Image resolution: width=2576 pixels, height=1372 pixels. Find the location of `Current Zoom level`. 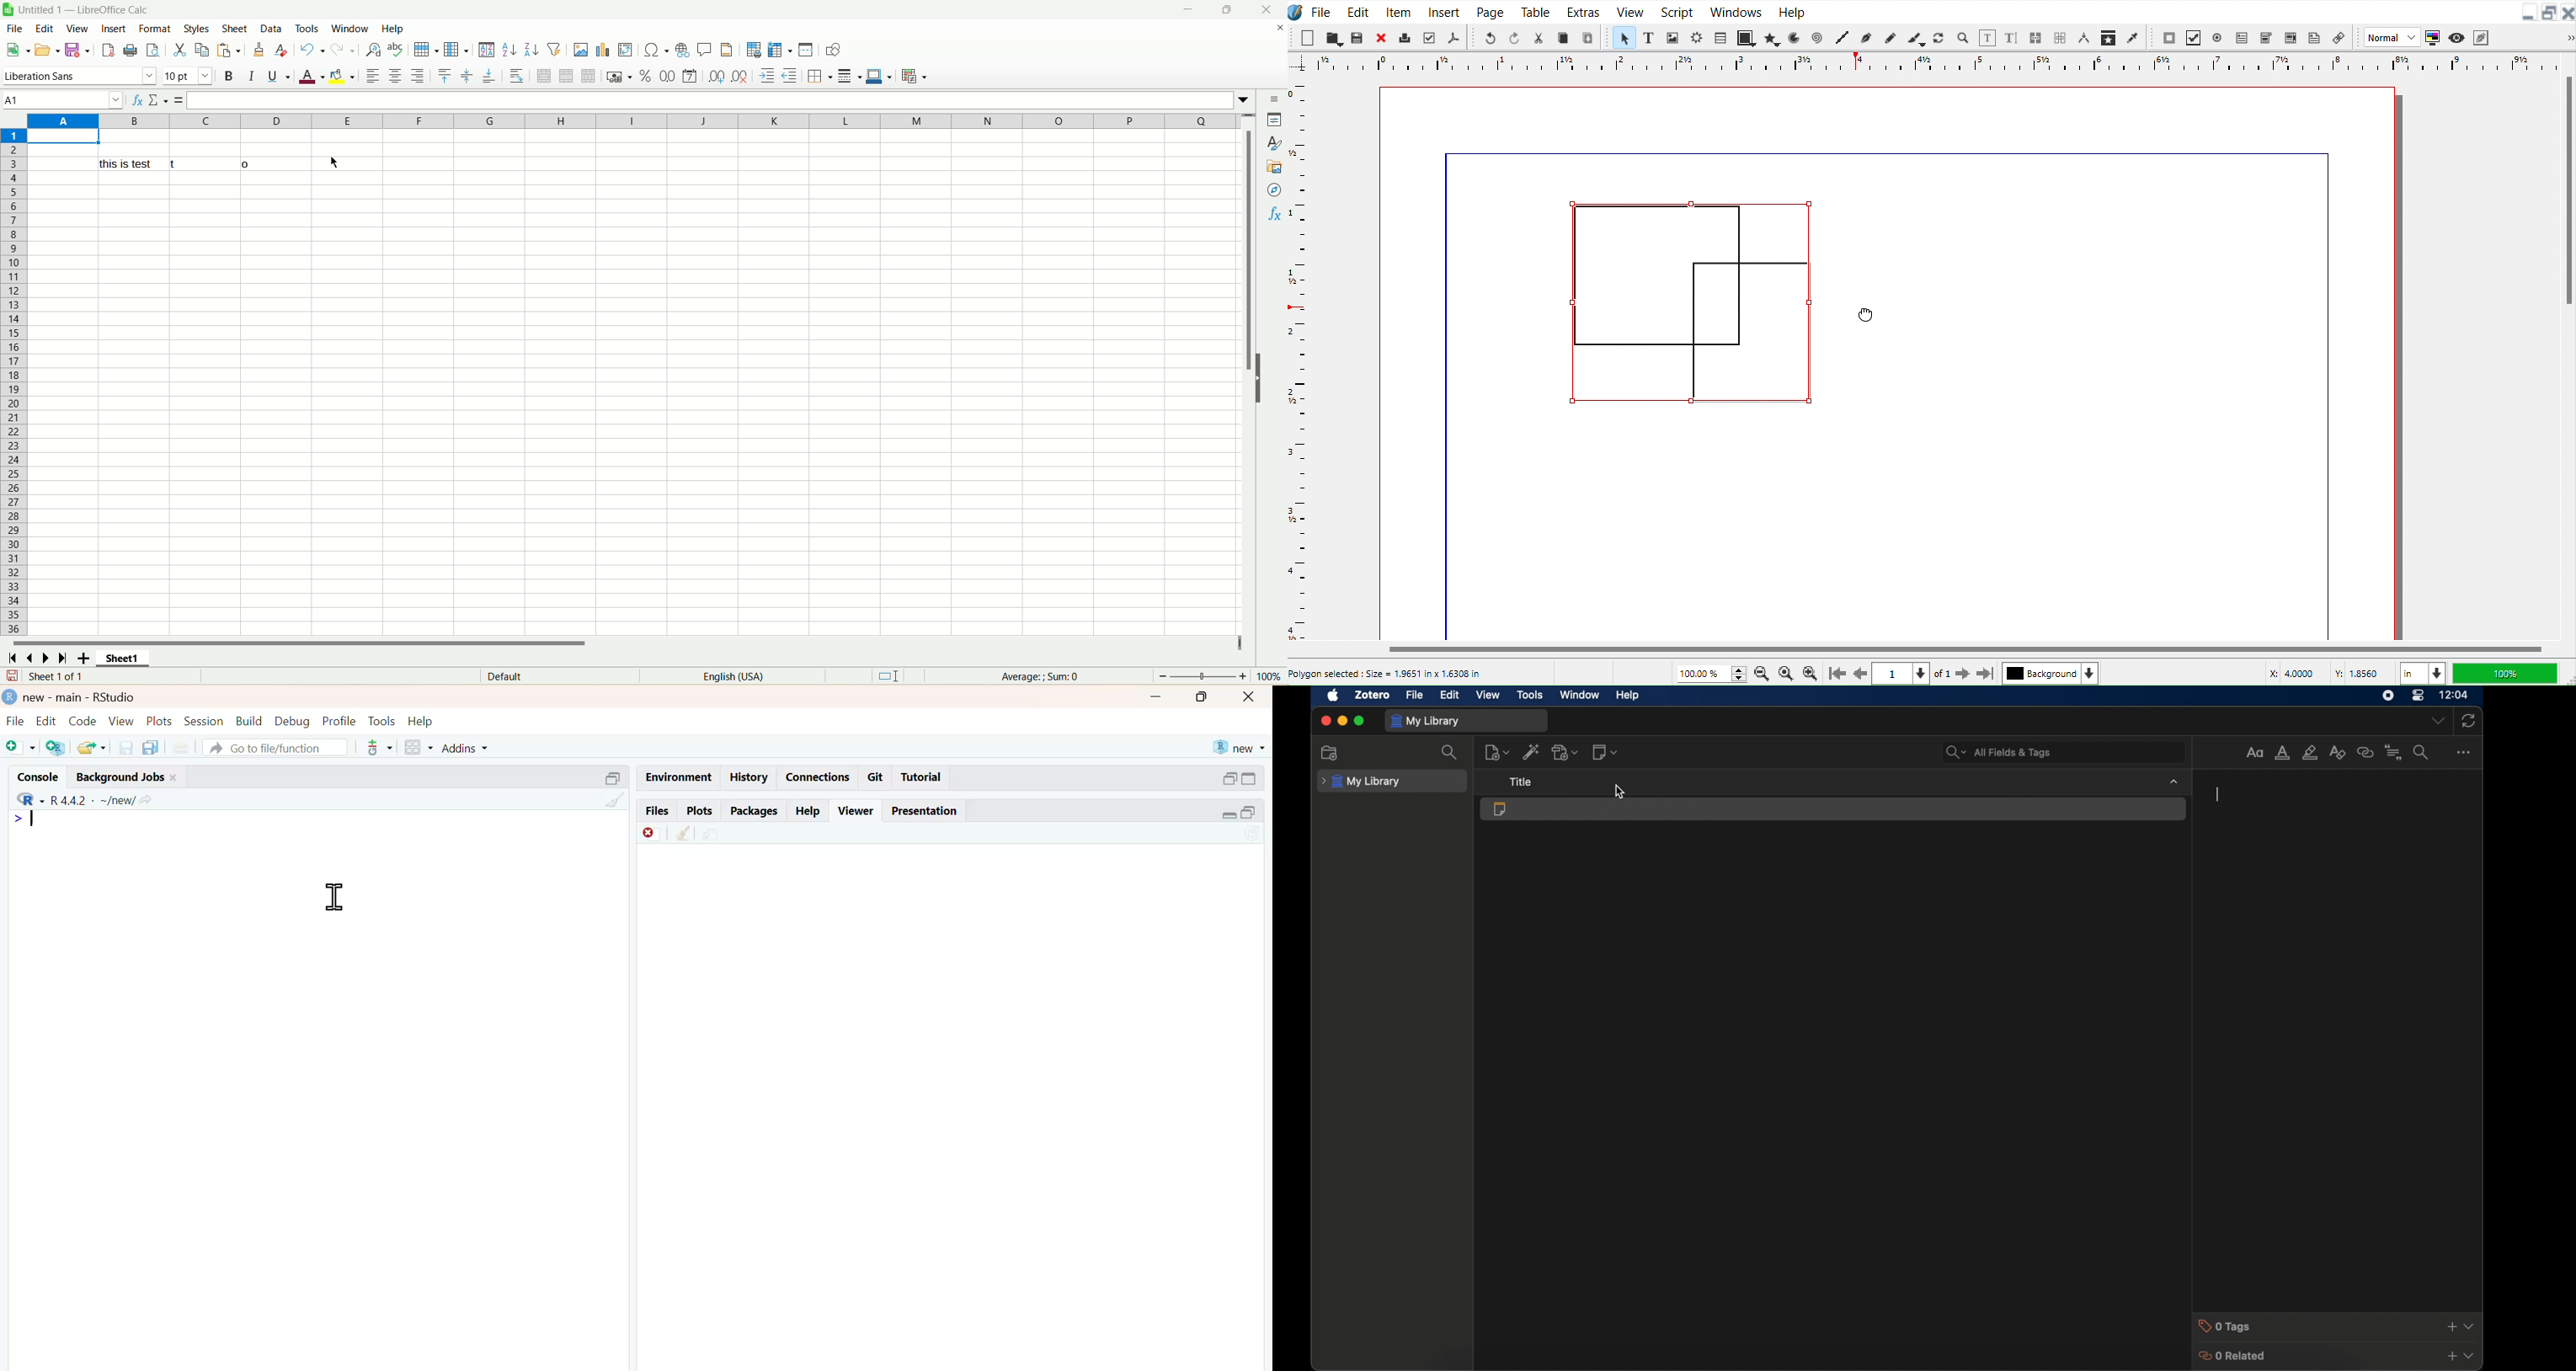

Current Zoom level is located at coordinates (1709, 672).